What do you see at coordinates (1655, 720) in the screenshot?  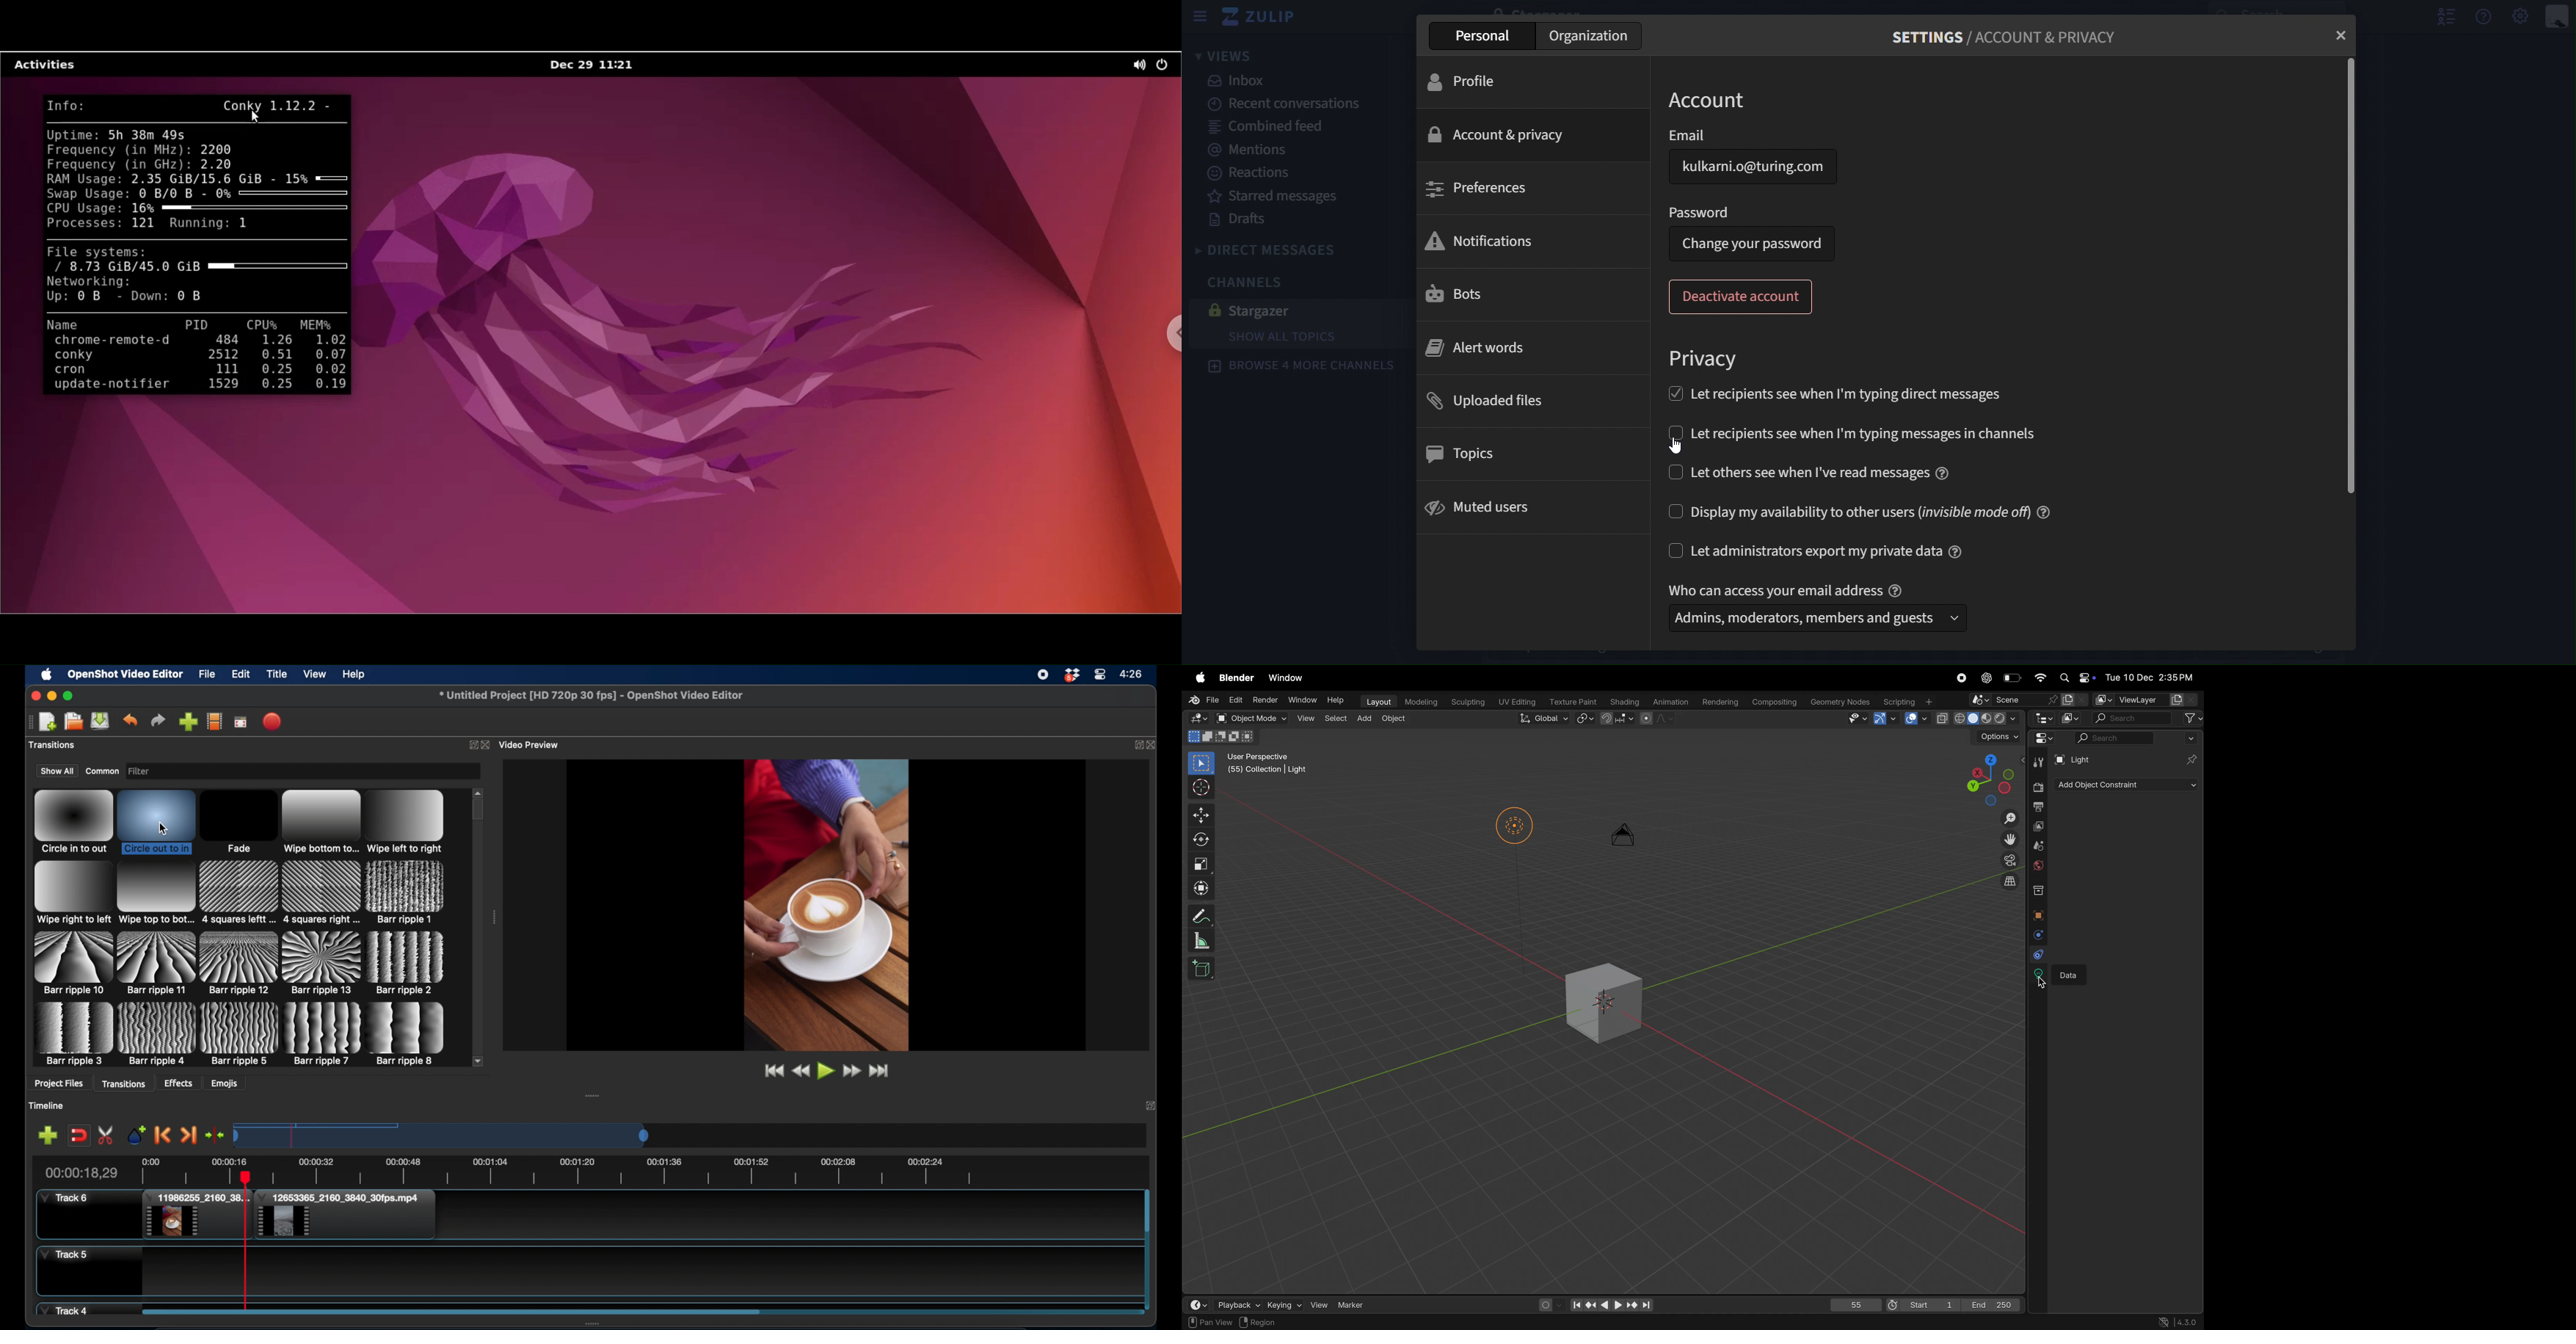 I see `proportional editing objects` at bounding box center [1655, 720].